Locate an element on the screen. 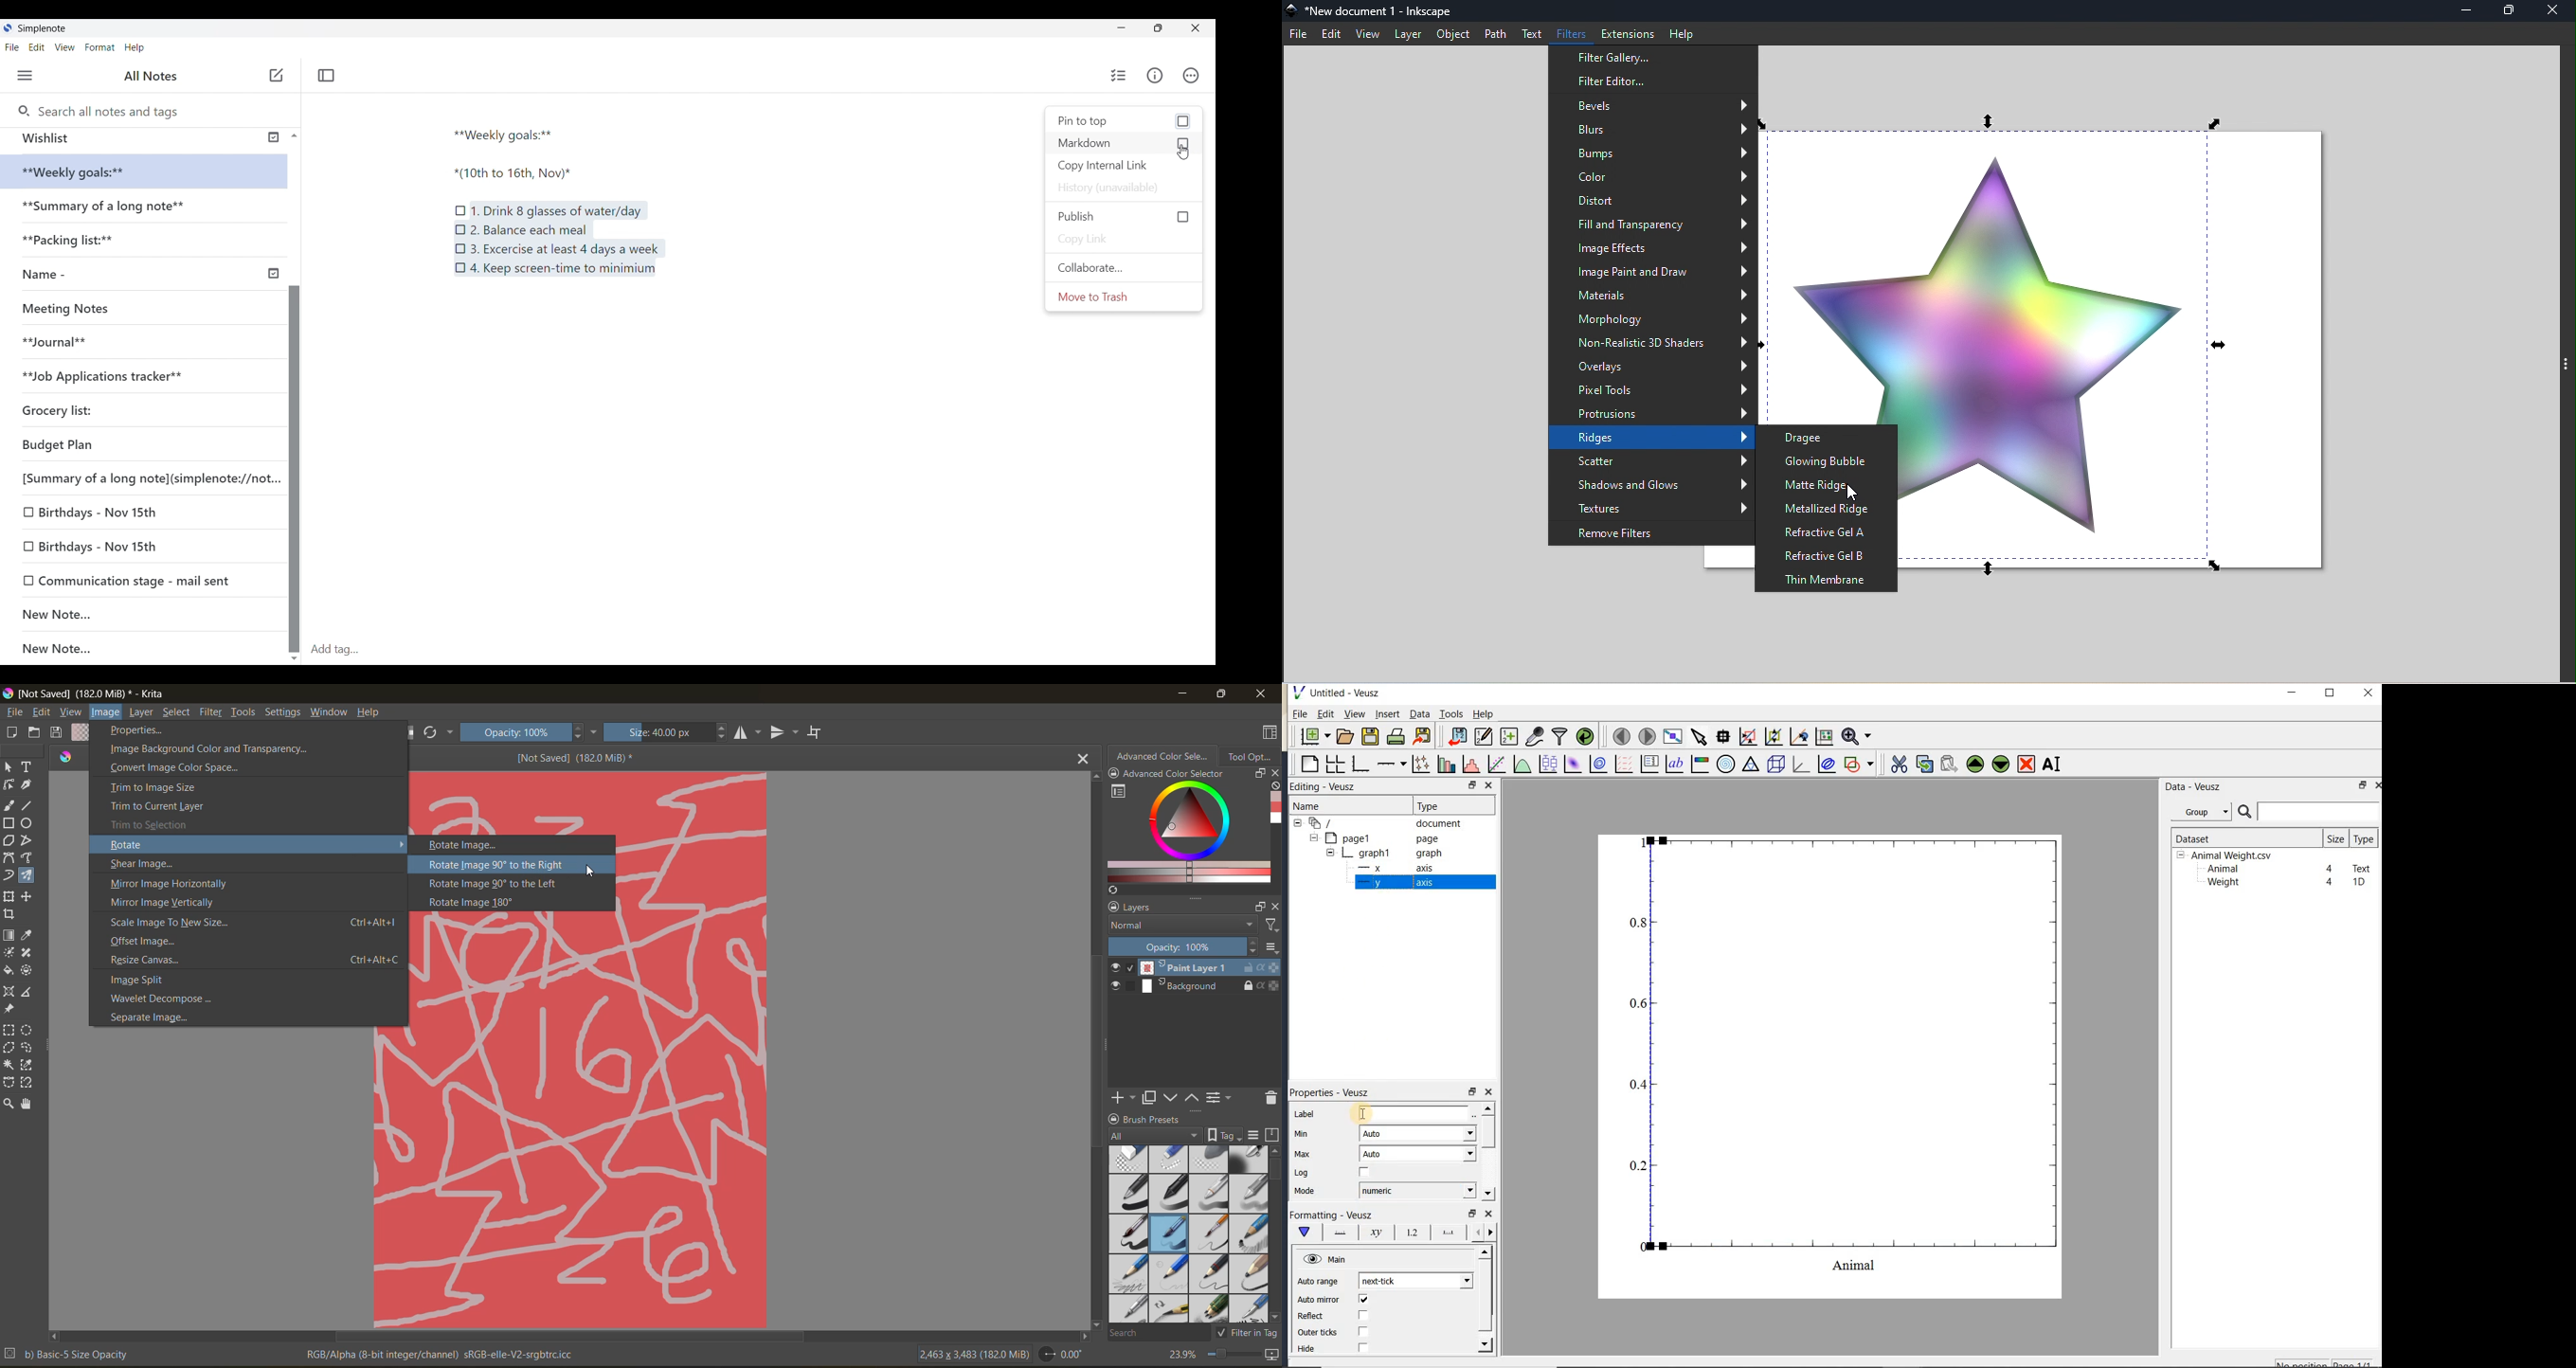  add is located at coordinates (1122, 1096).